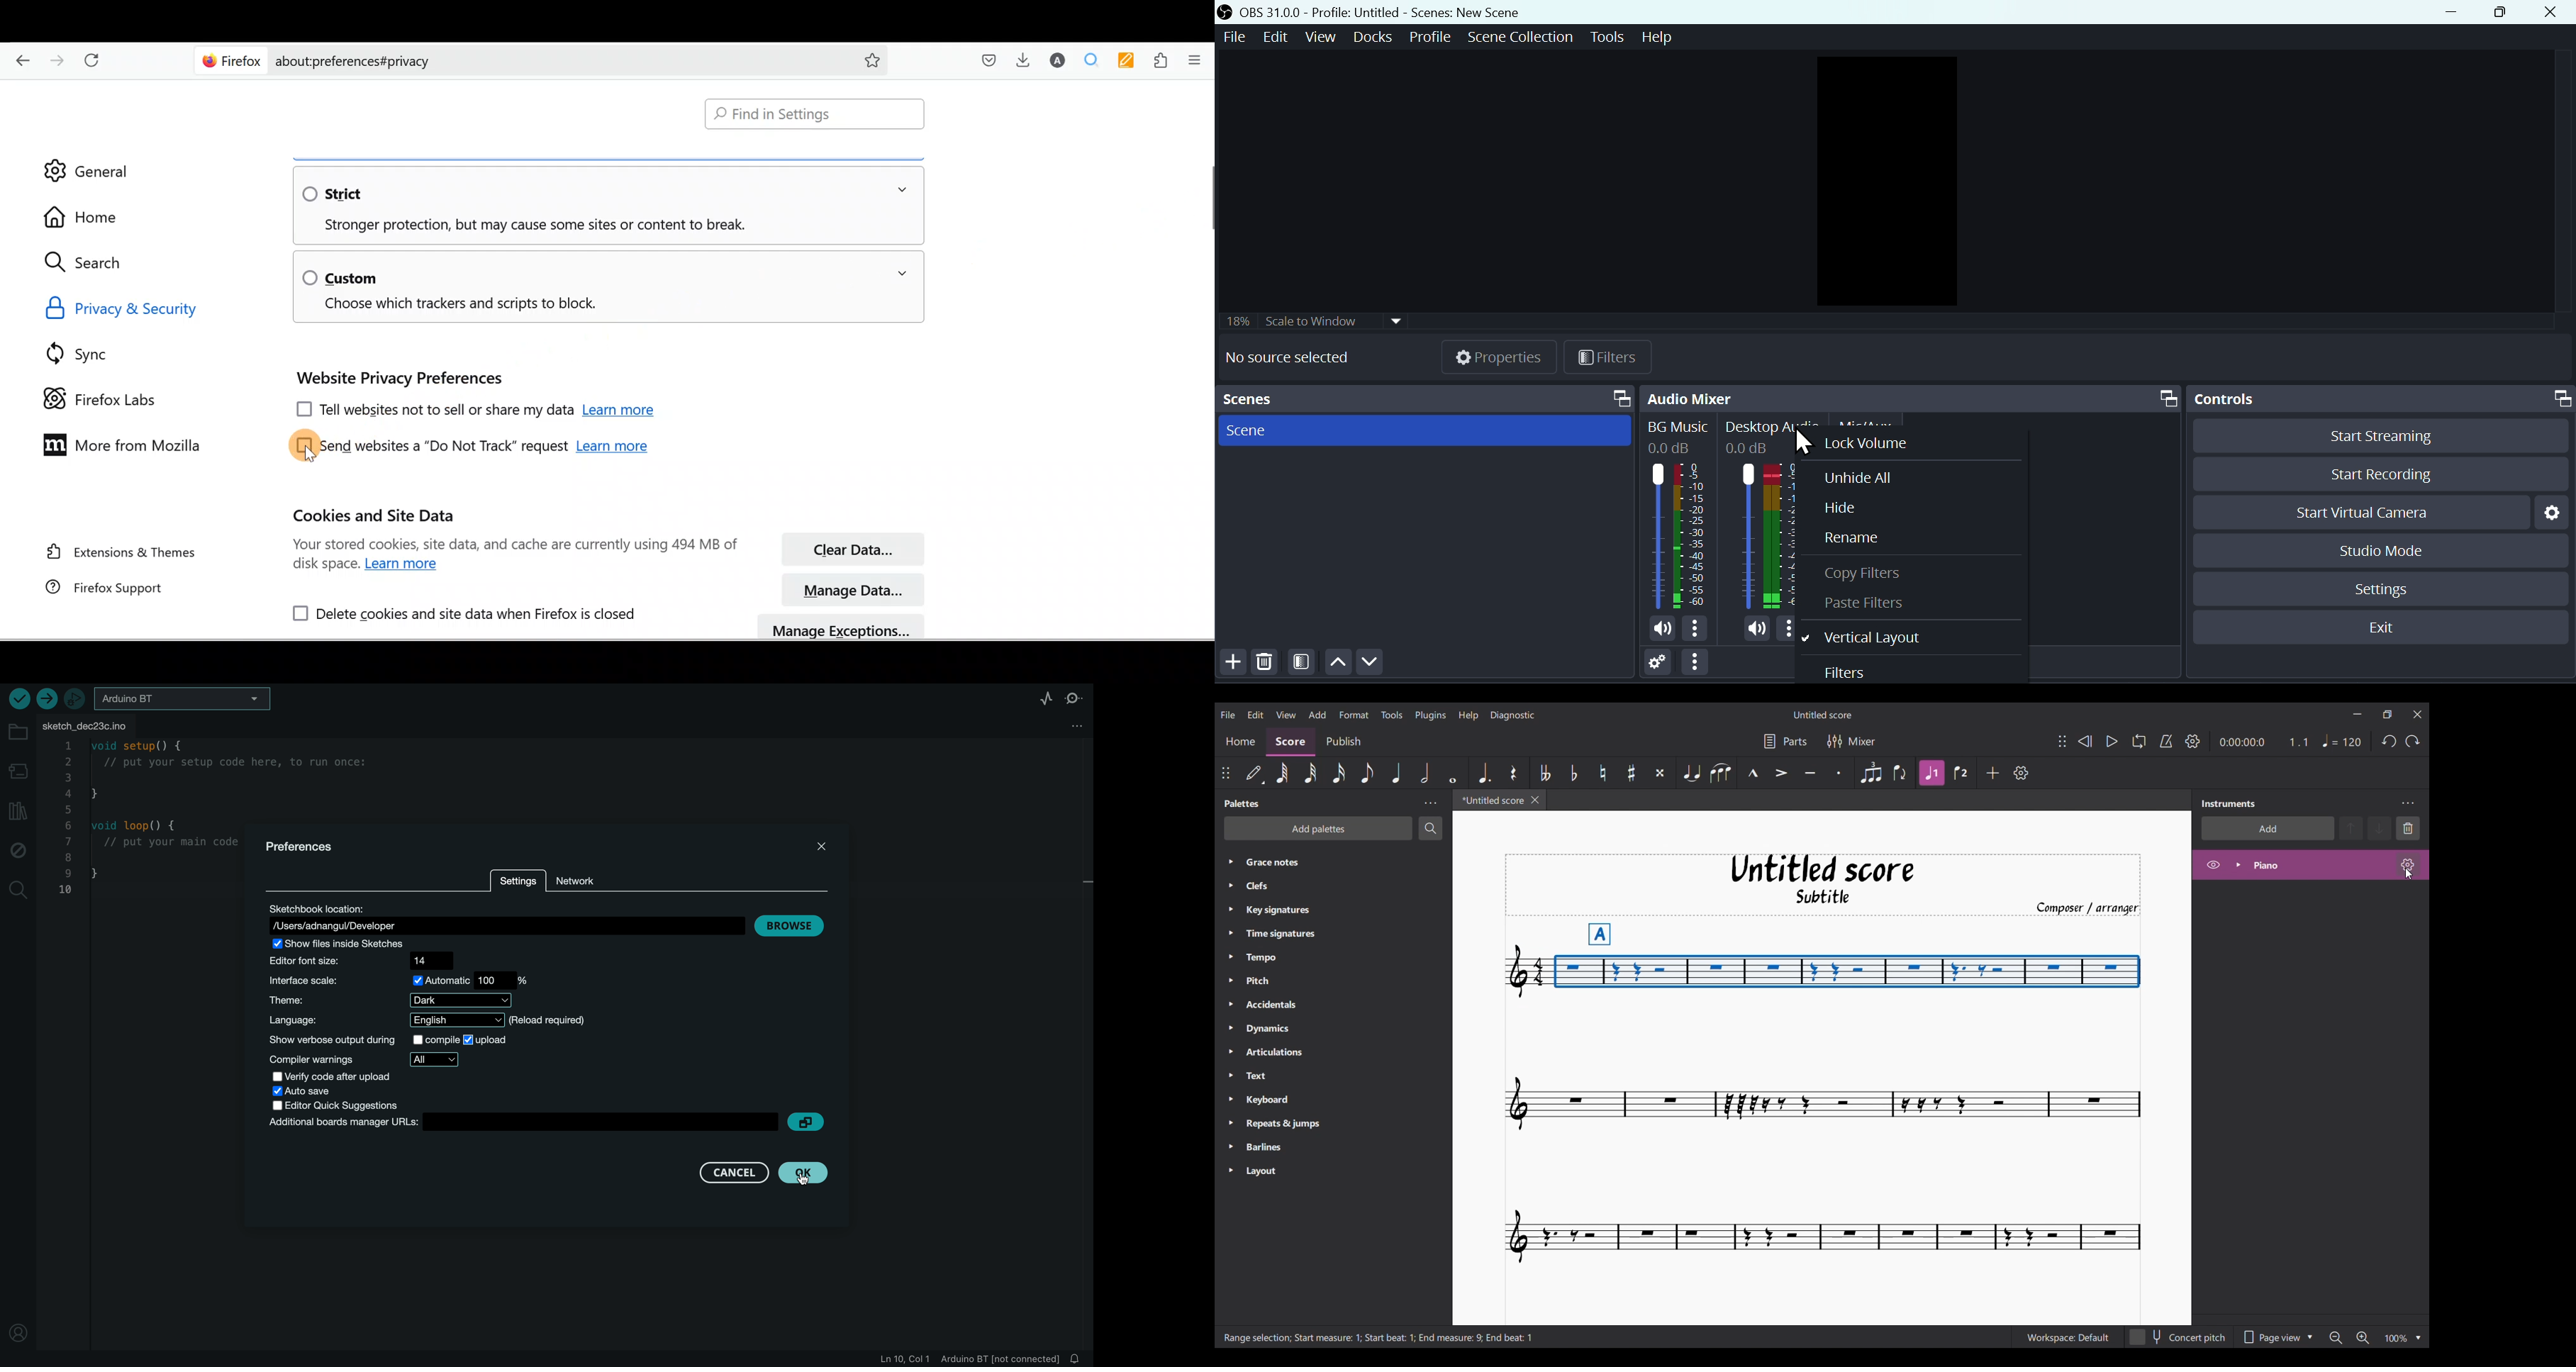  What do you see at coordinates (1854, 541) in the screenshot?
I see `Rename` at bounding box center [1854, 541].